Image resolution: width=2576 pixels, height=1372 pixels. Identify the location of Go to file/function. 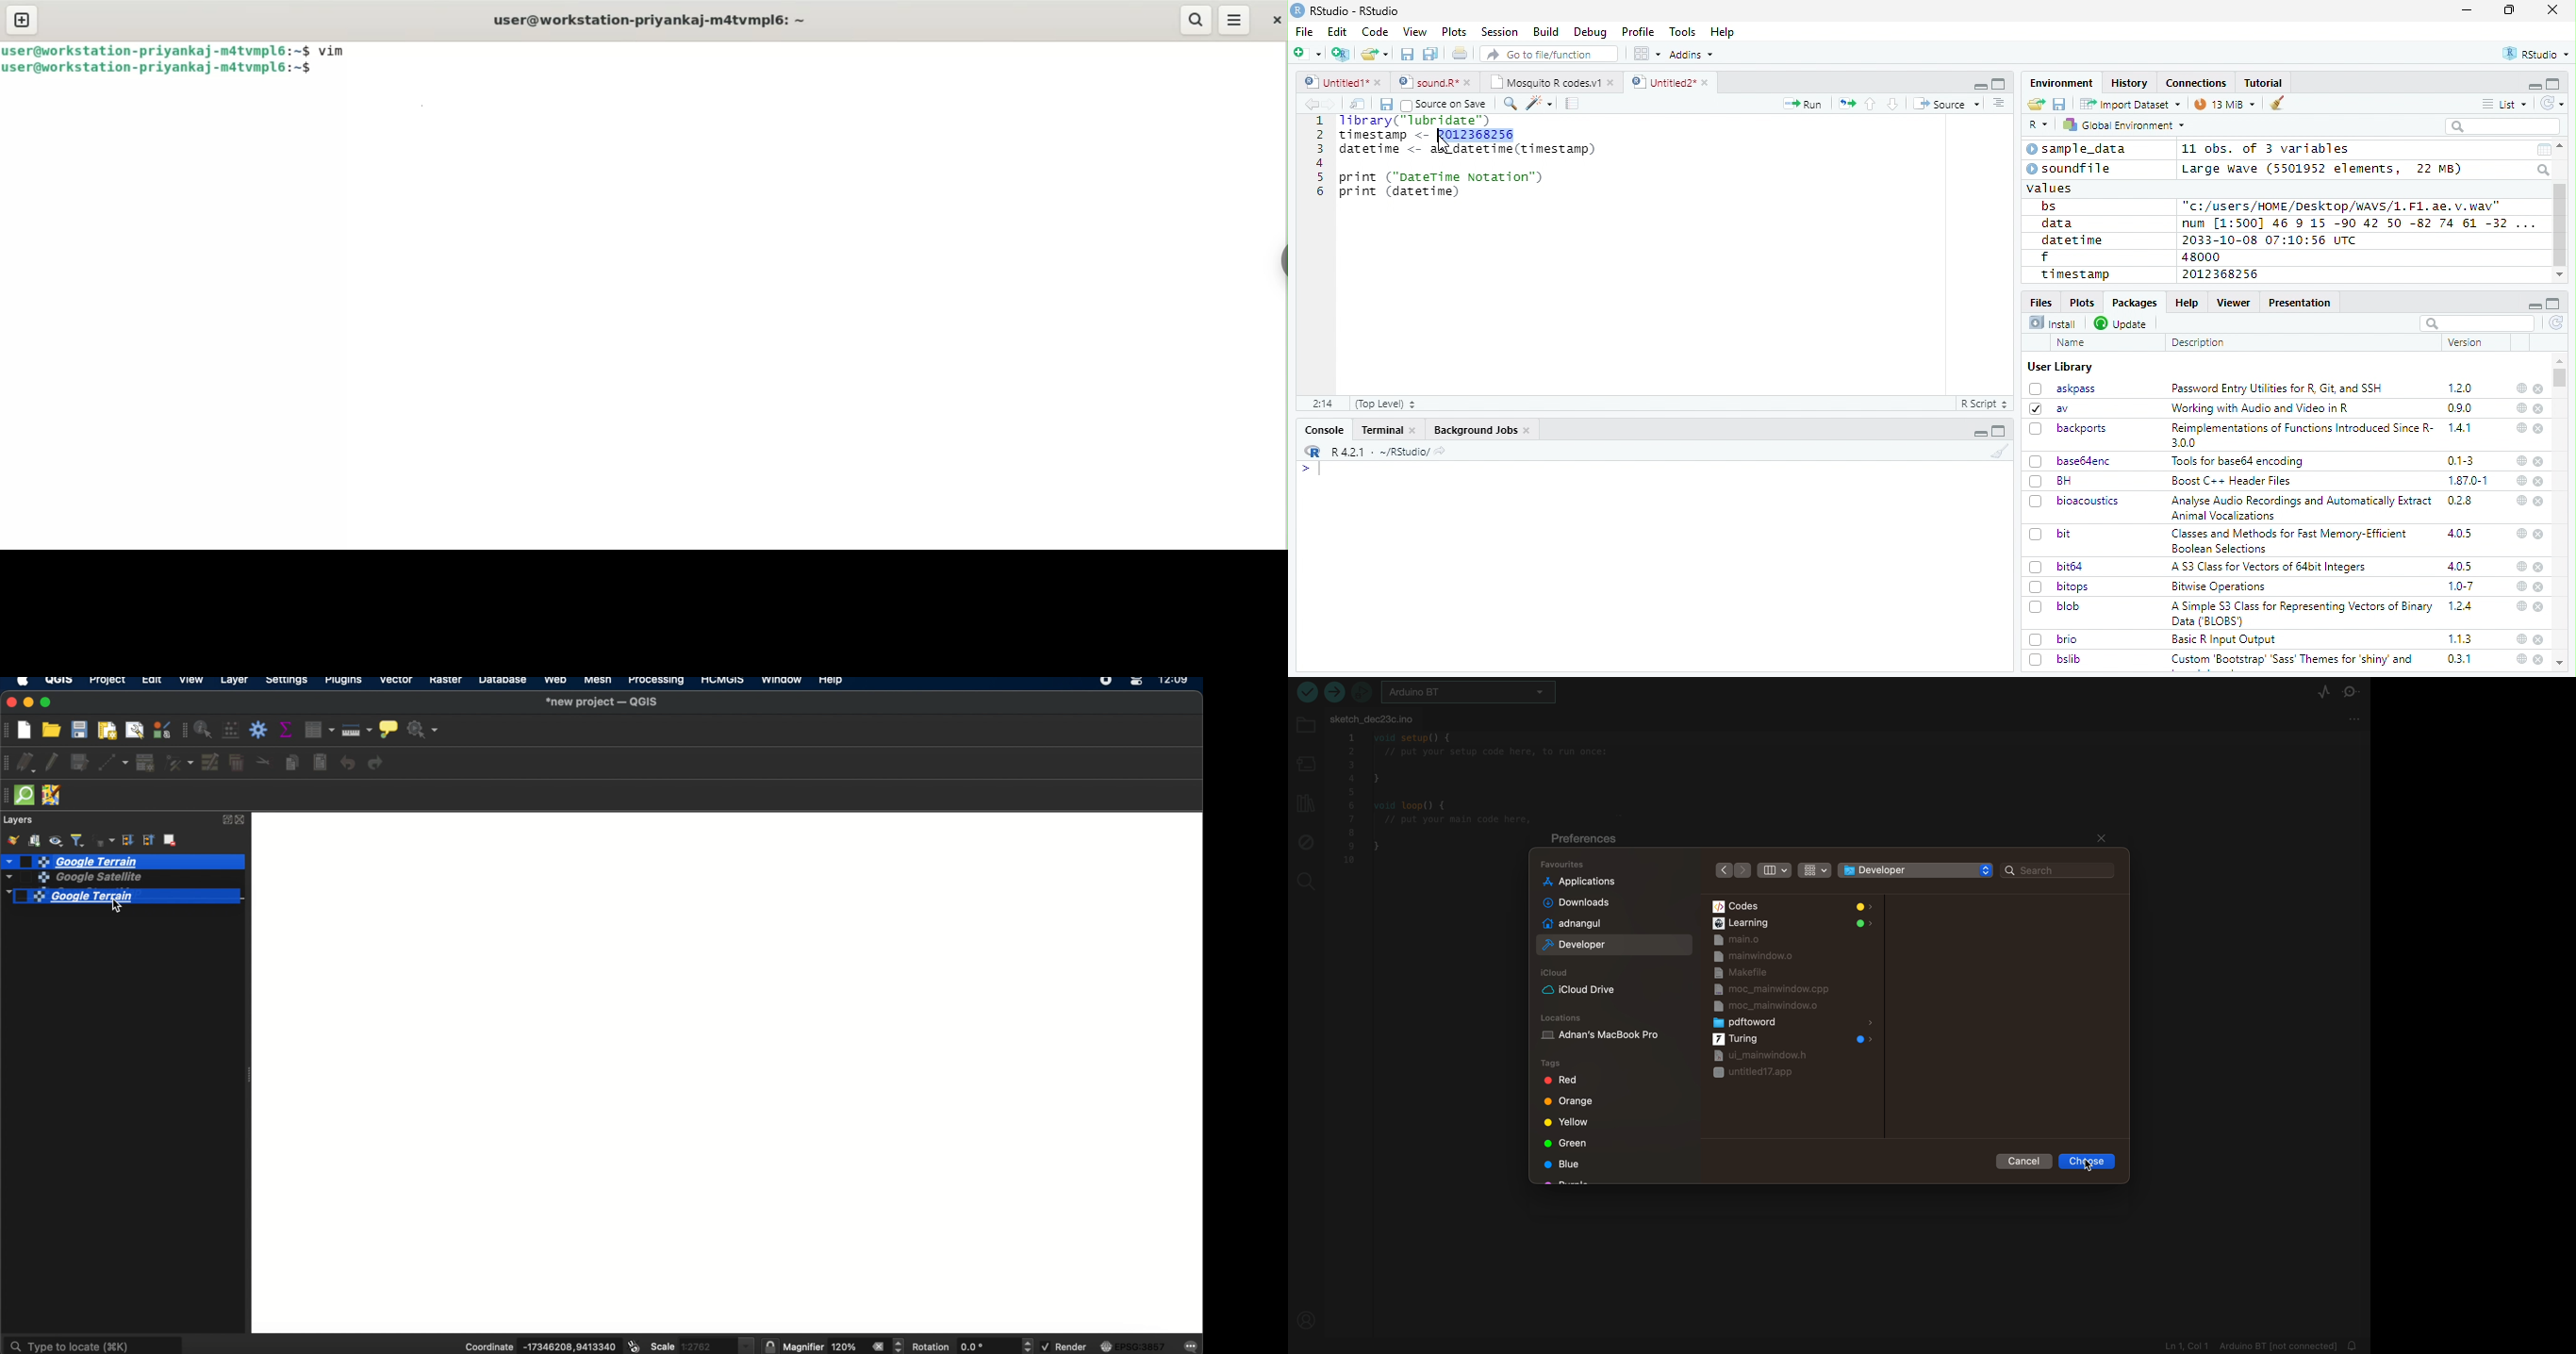
(1550, 54).